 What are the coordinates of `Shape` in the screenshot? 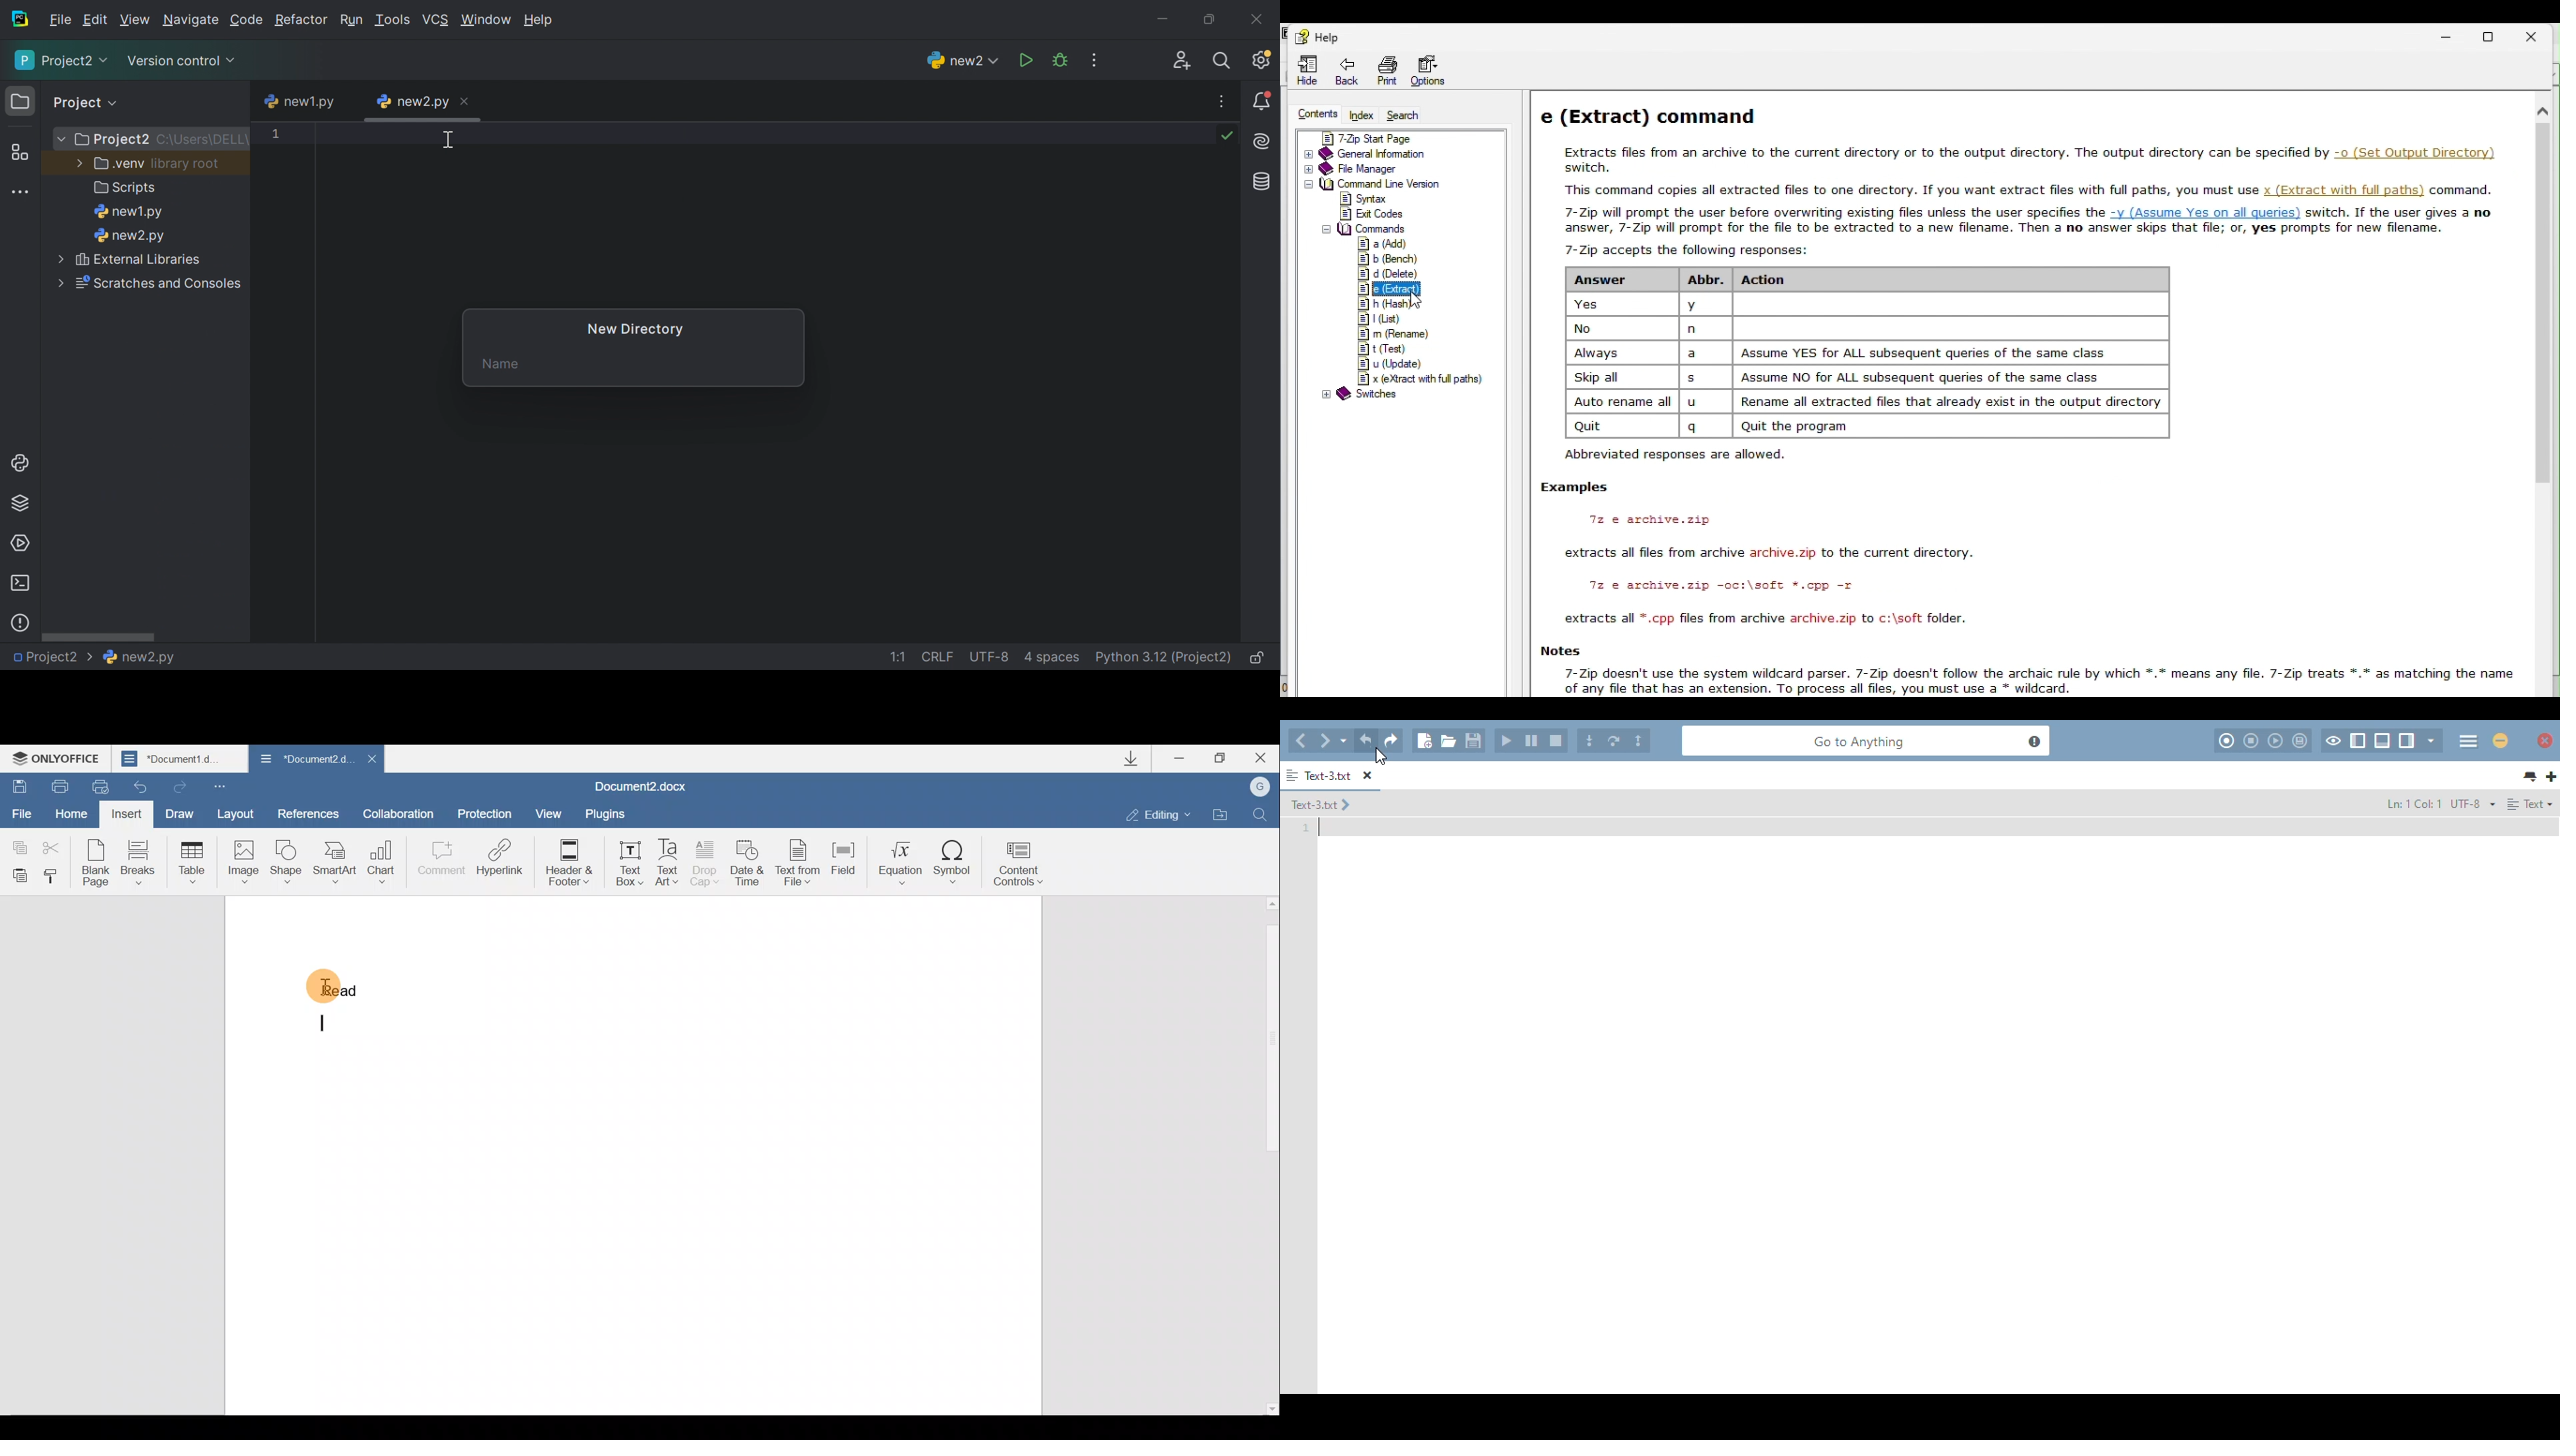 It's located at (284, 863).